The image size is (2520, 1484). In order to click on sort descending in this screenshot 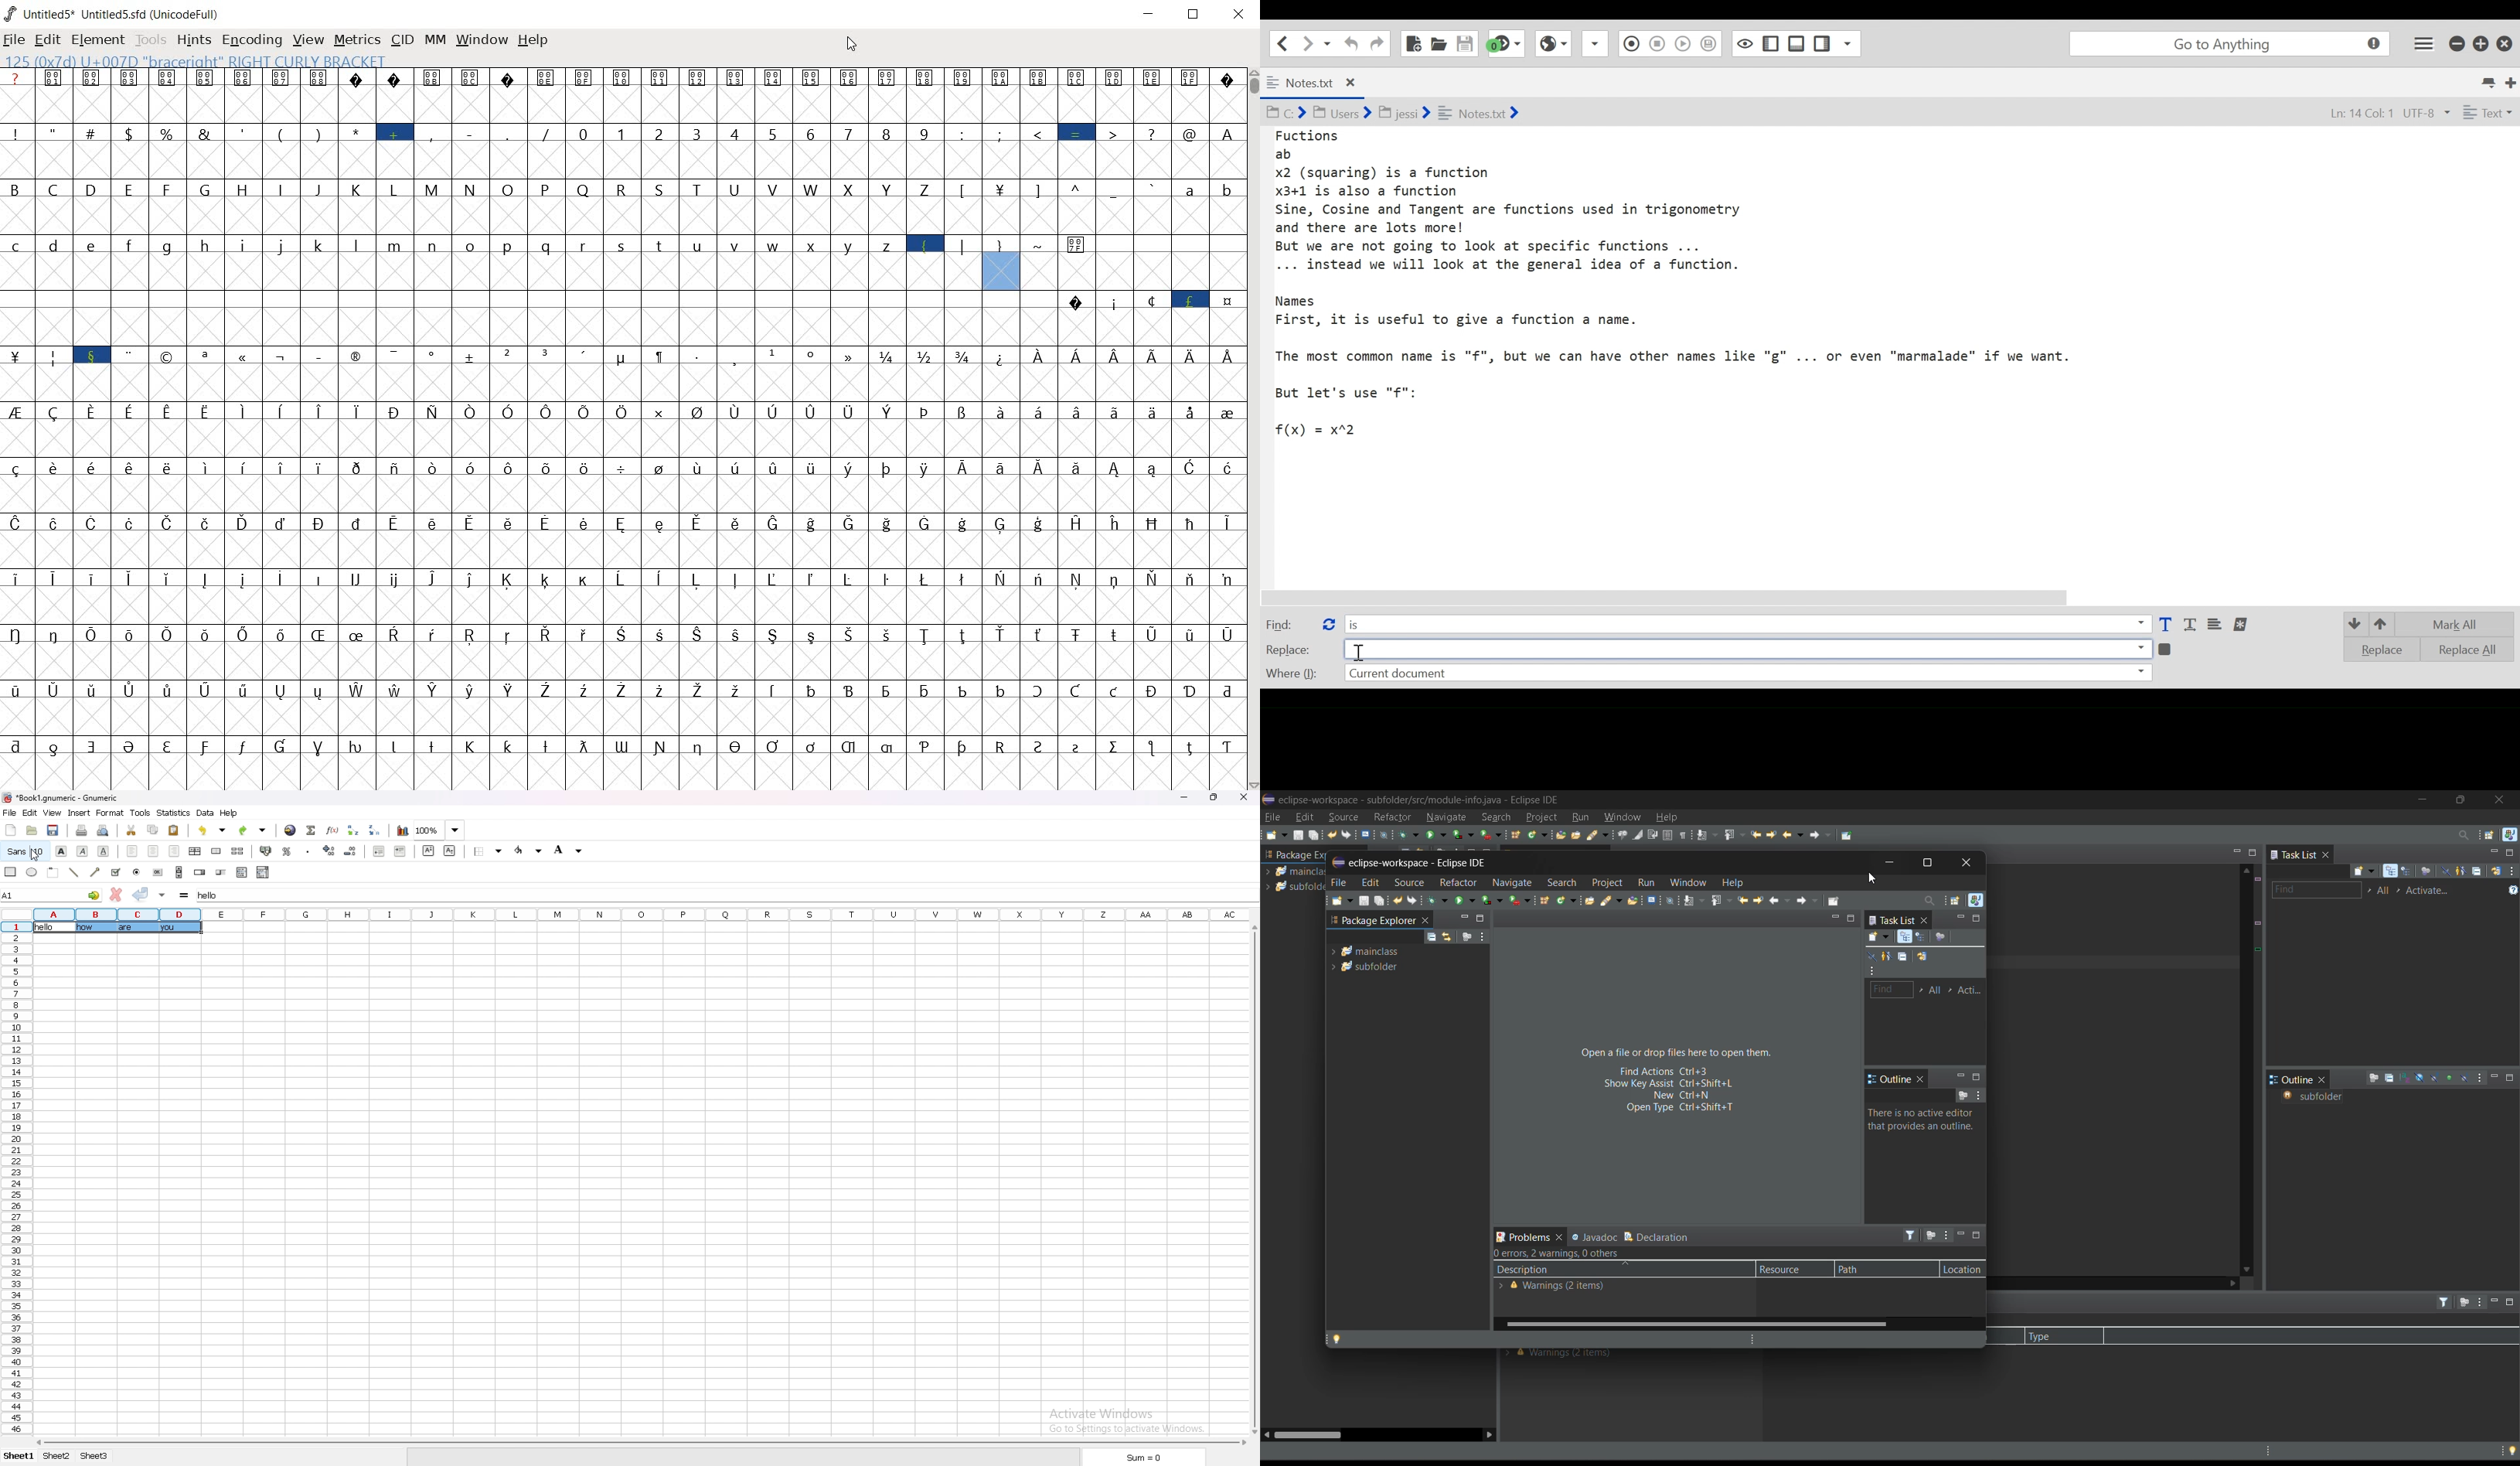, I will do `click(377, 830)`.